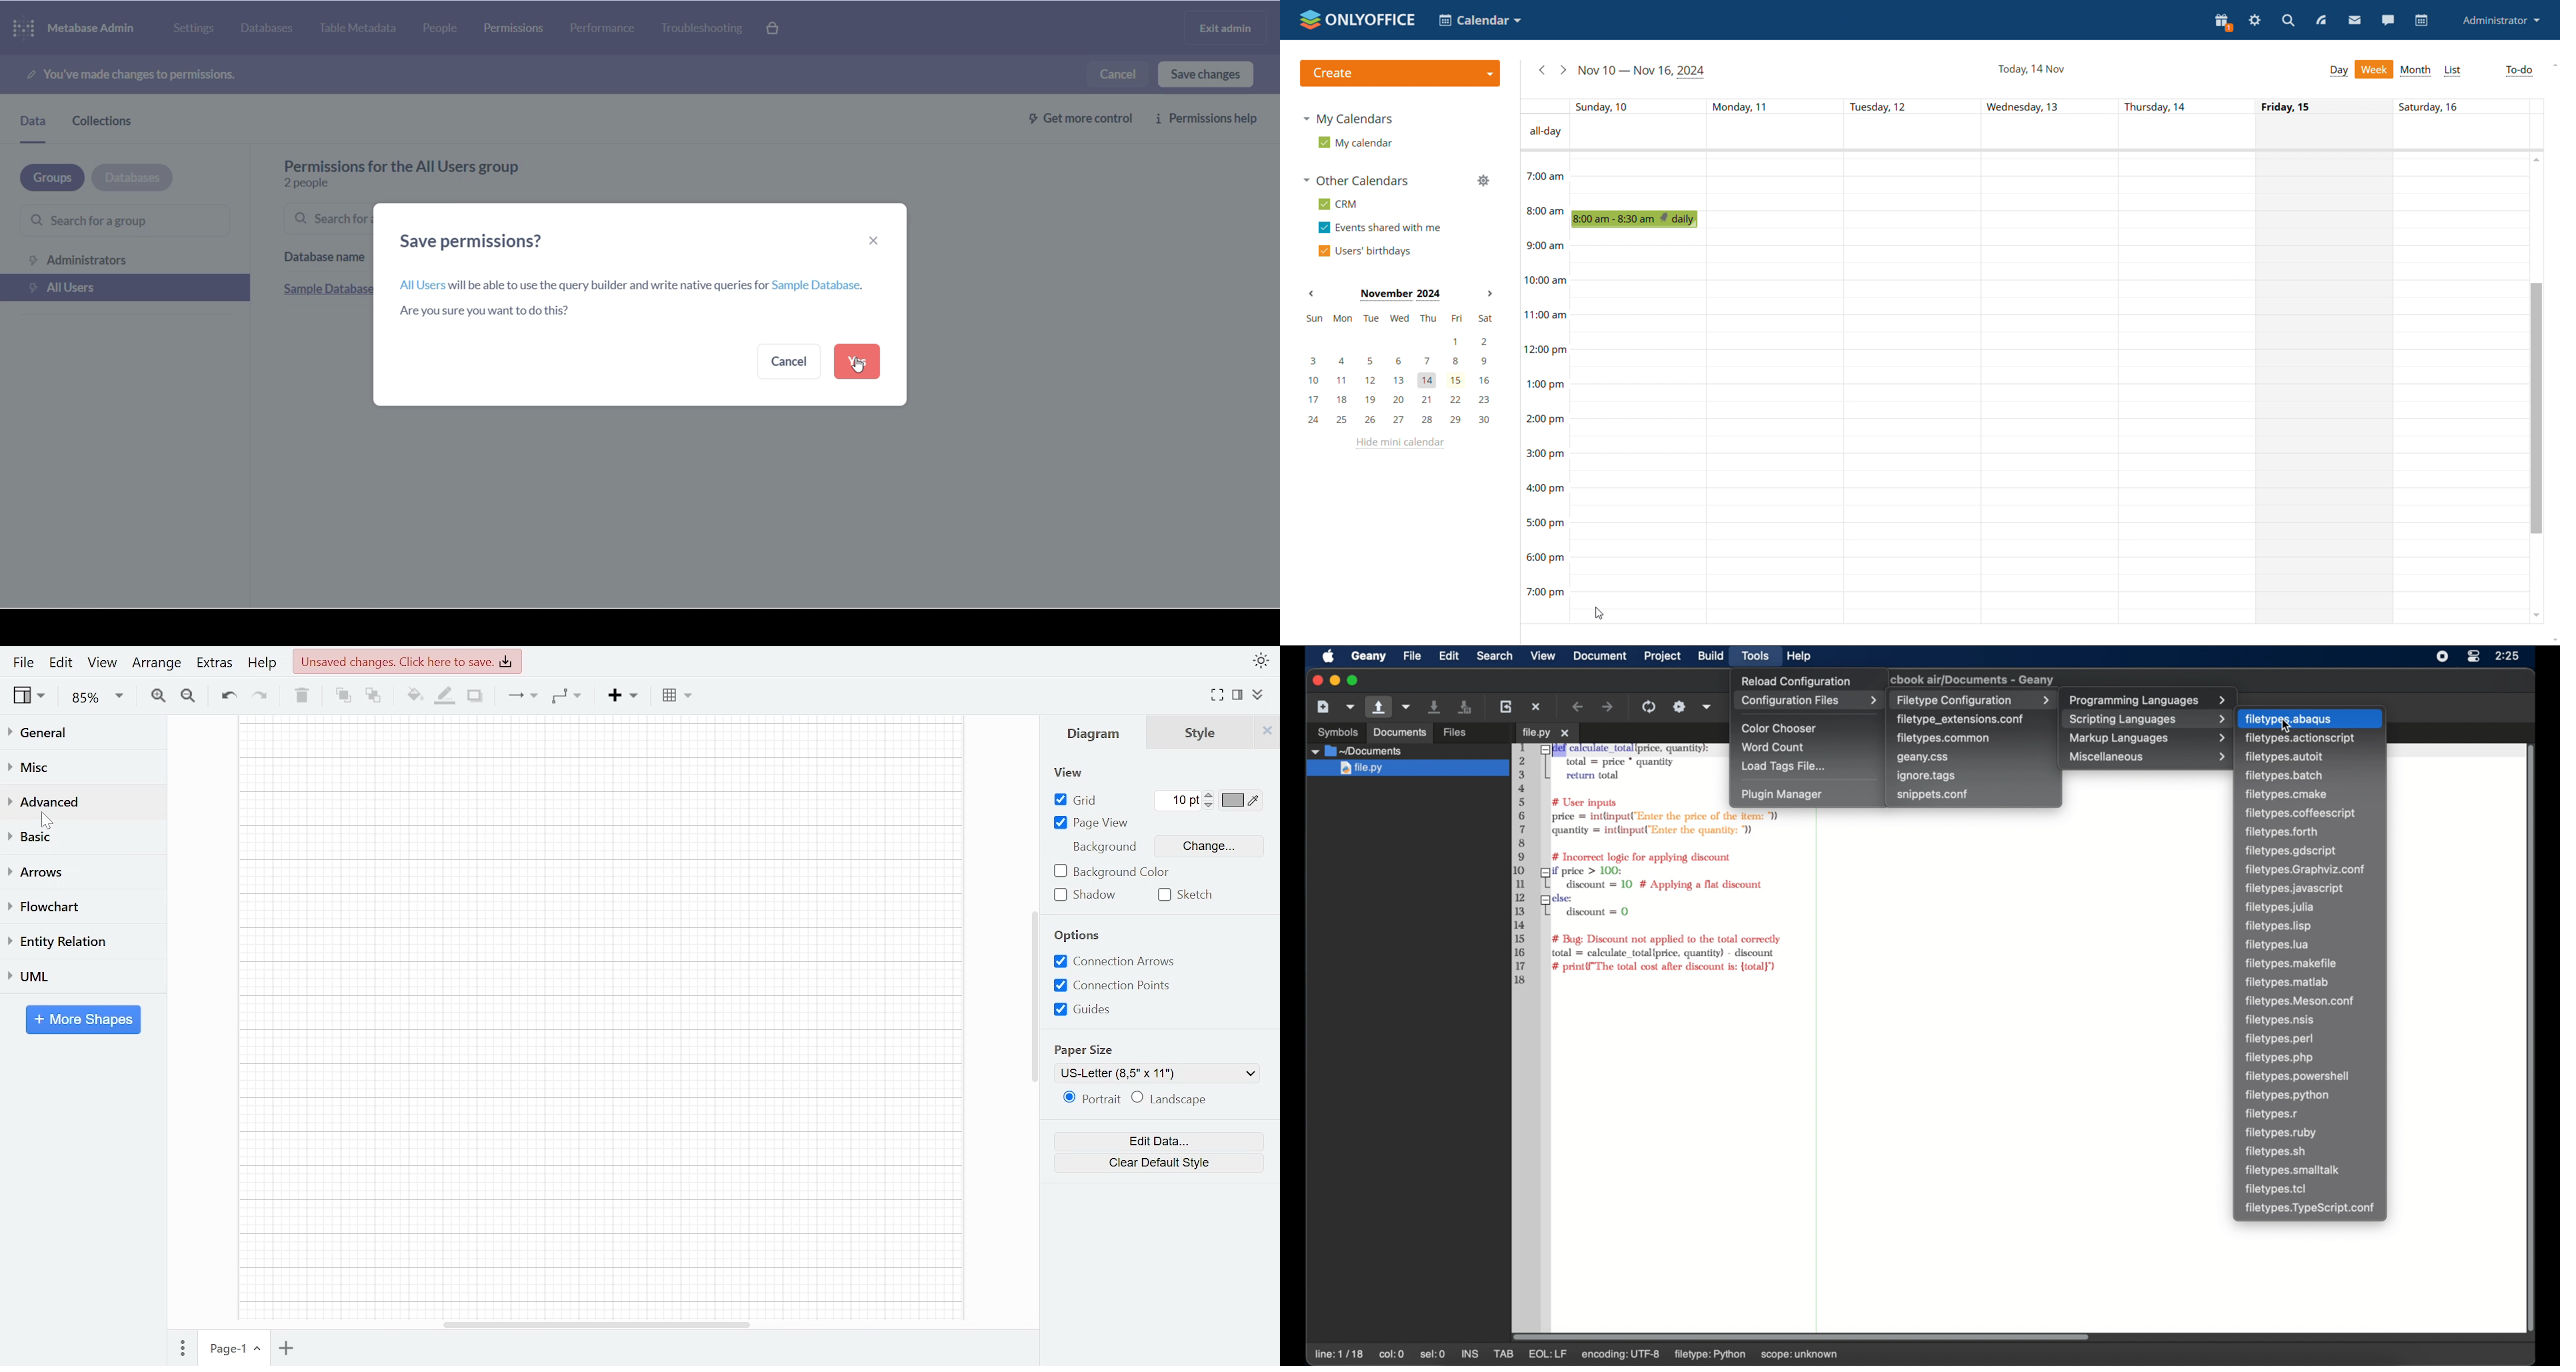 This screenshot has width=2576, height=1372. What do you see at coordinates (875, 239) in the screenshot?
I see `close` at bounding box center [875, 239].